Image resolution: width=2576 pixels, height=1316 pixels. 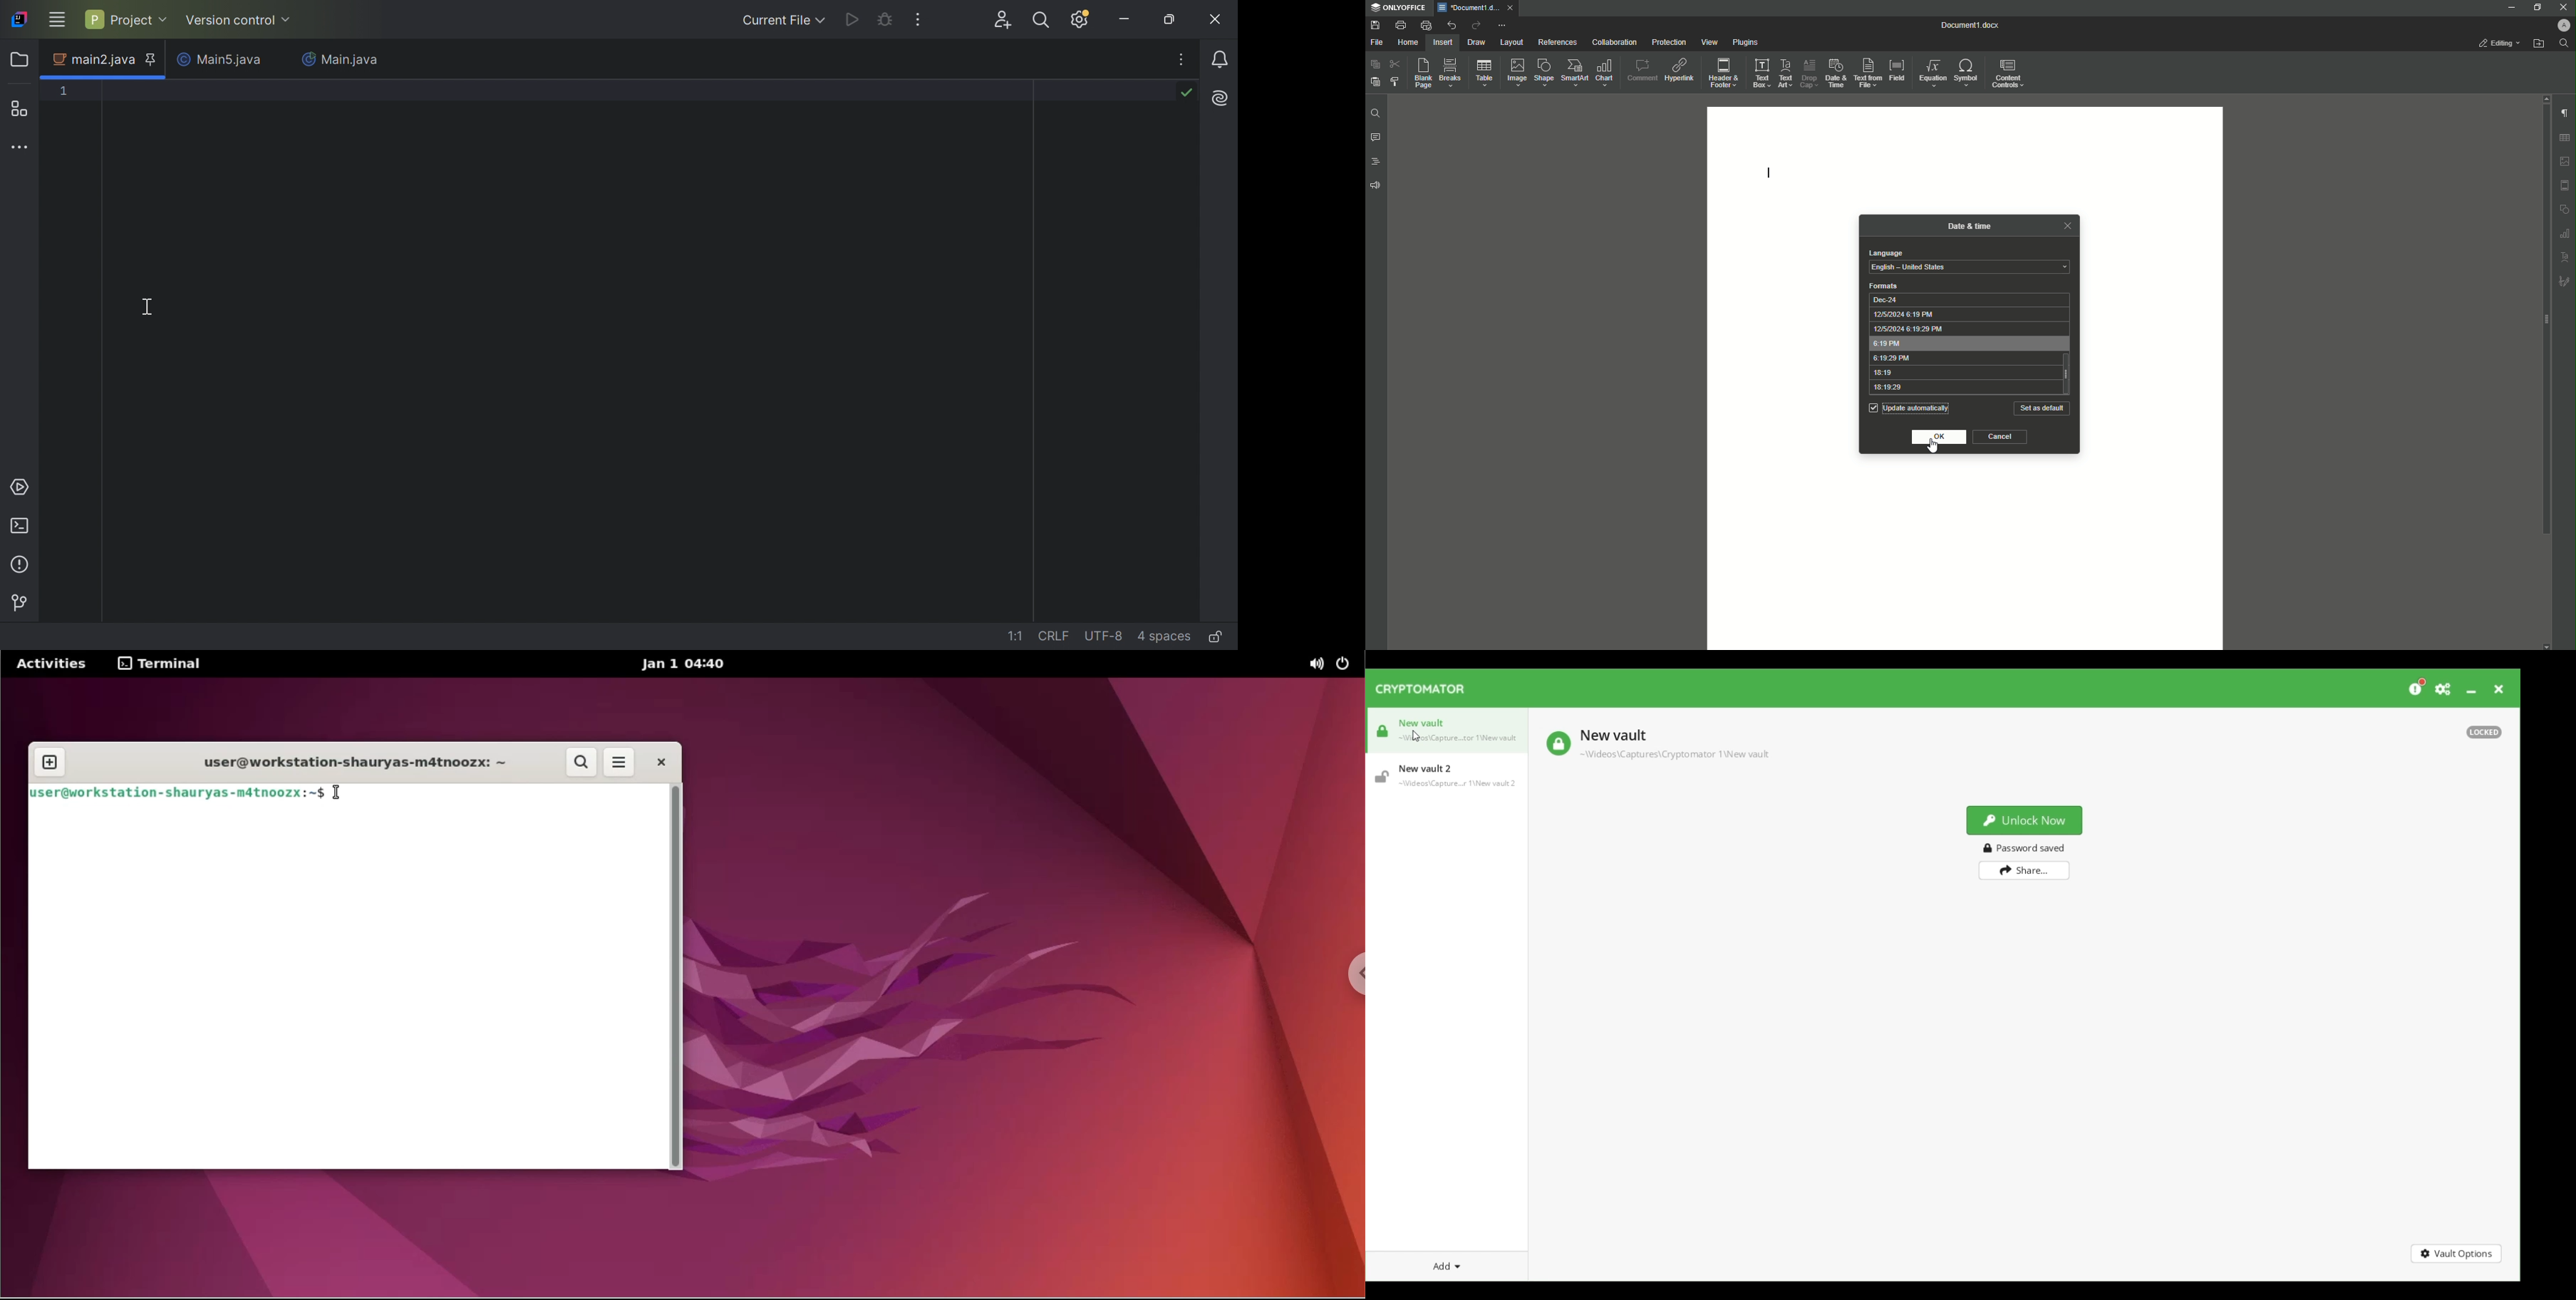 What do you see at coordinates (1612, 41) in the screenshot?
I see `Collaboration` at bounding box center [1612, 41].